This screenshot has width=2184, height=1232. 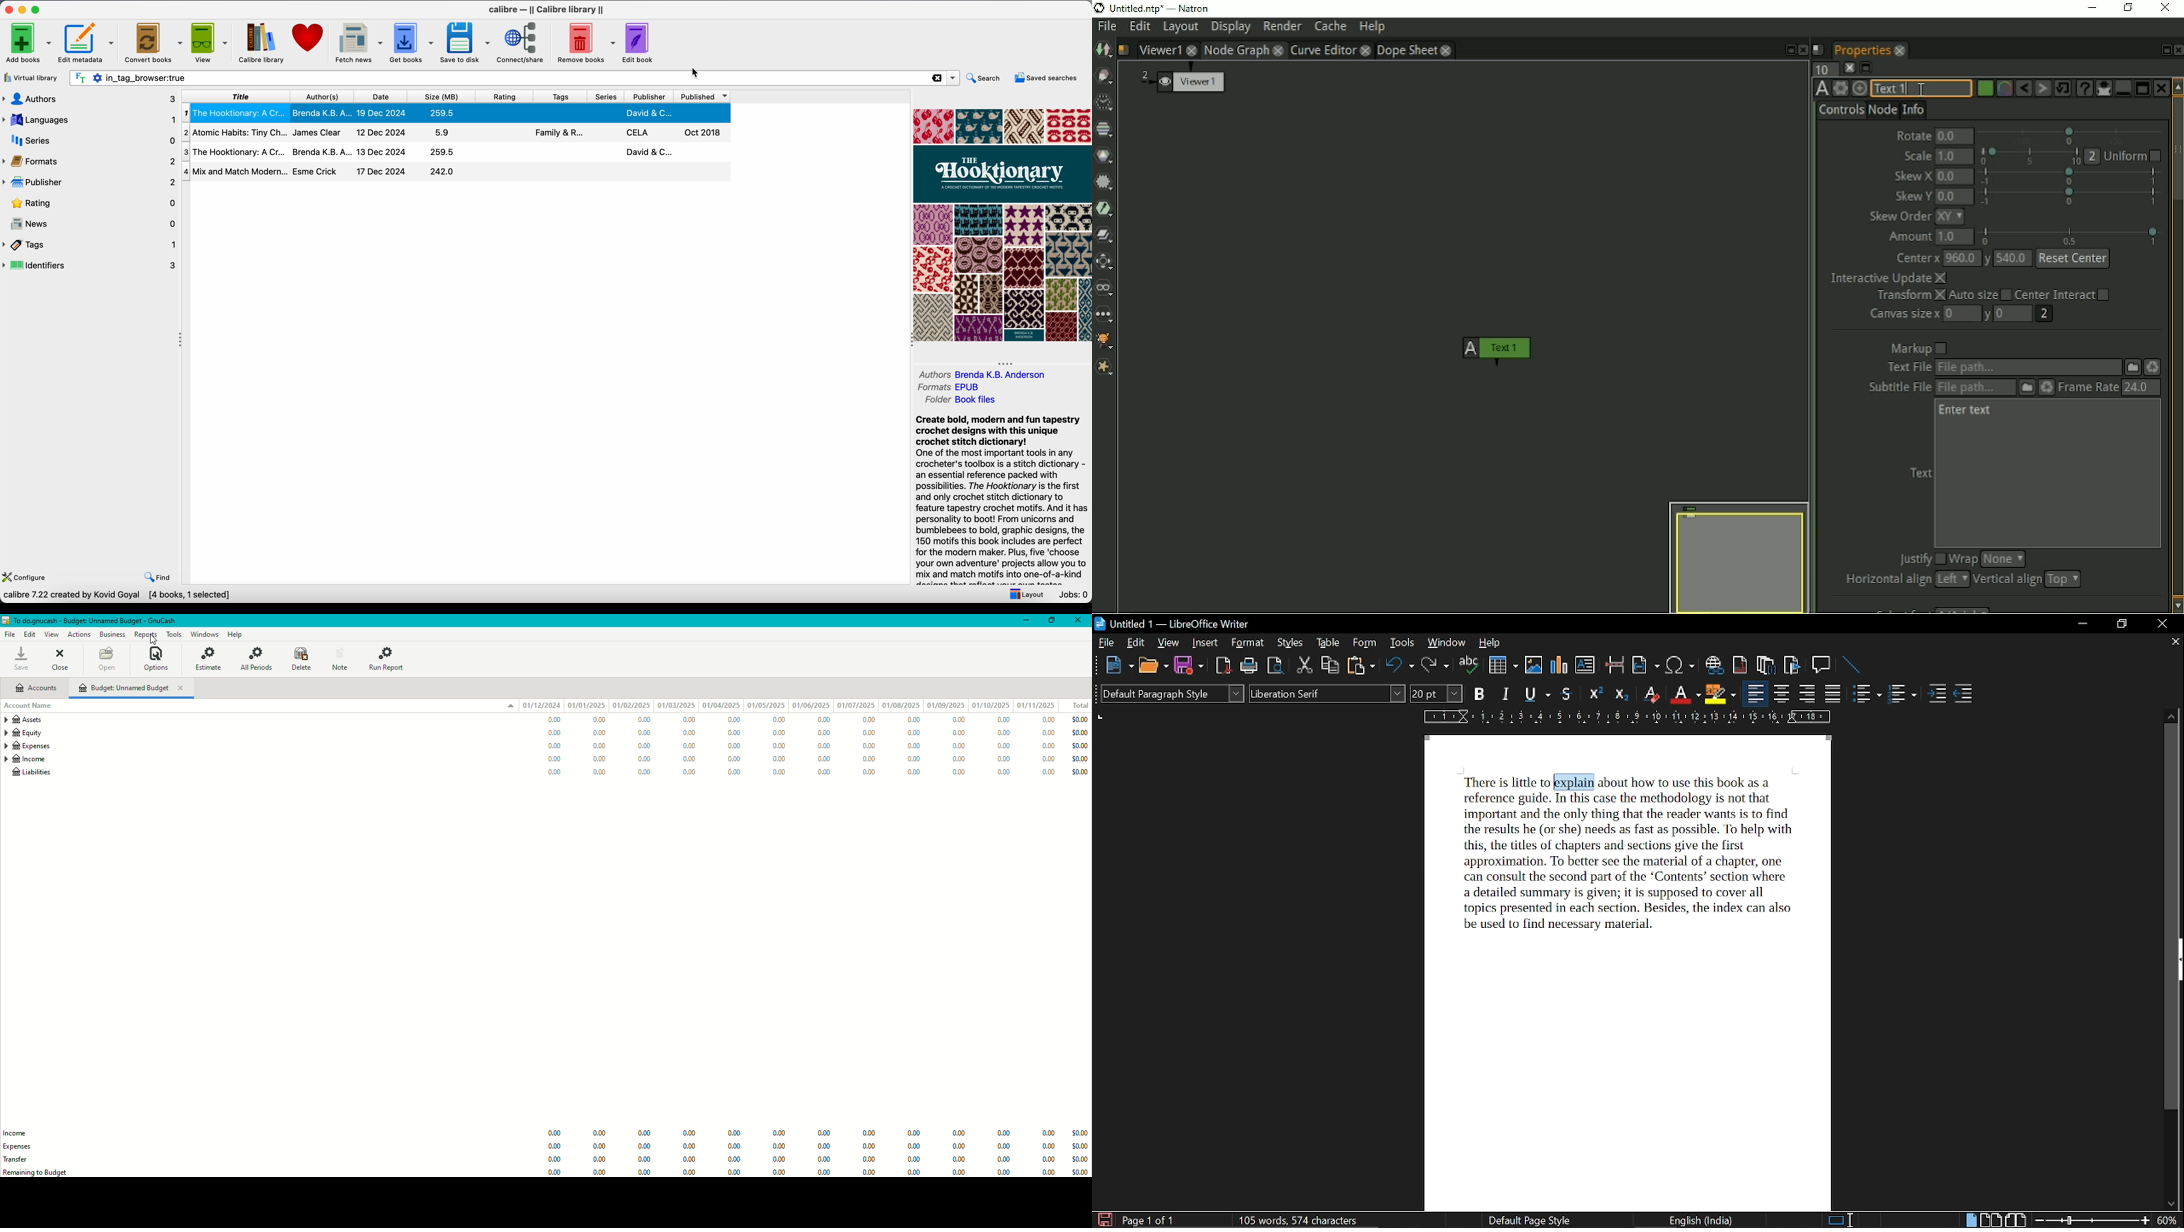 I want to click on insert image, so click(x=1535, y=664).